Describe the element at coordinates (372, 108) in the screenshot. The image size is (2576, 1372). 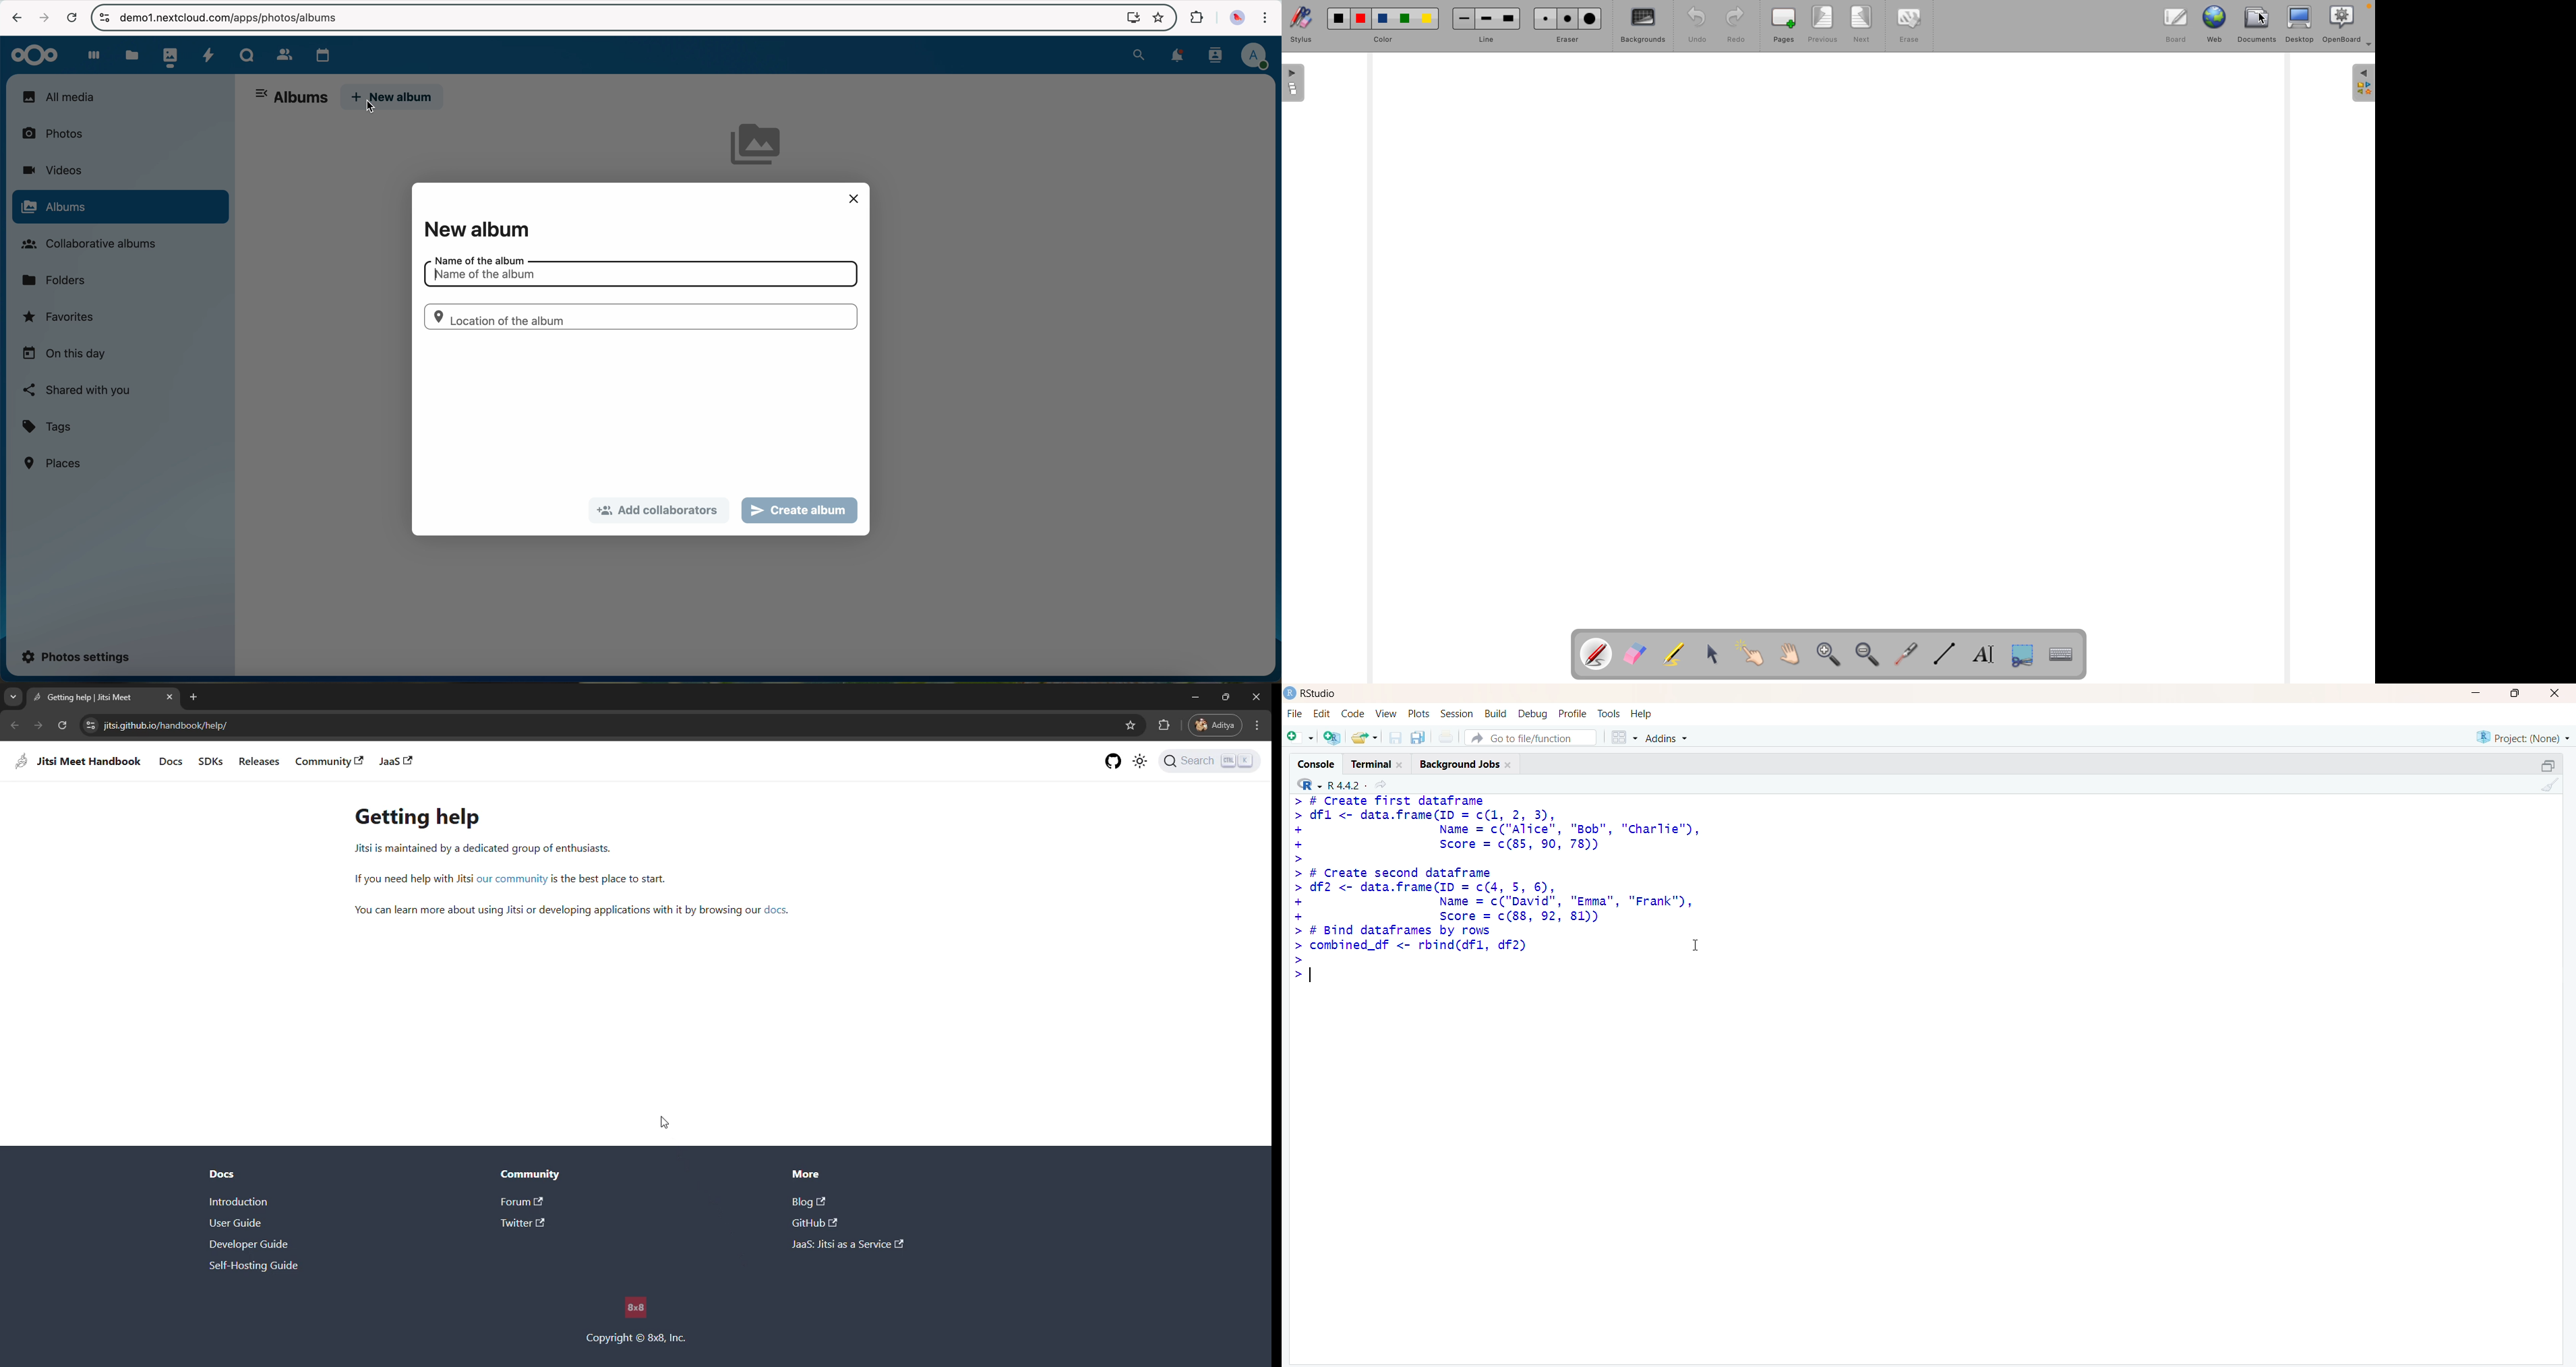
I see `cursor` at that location.